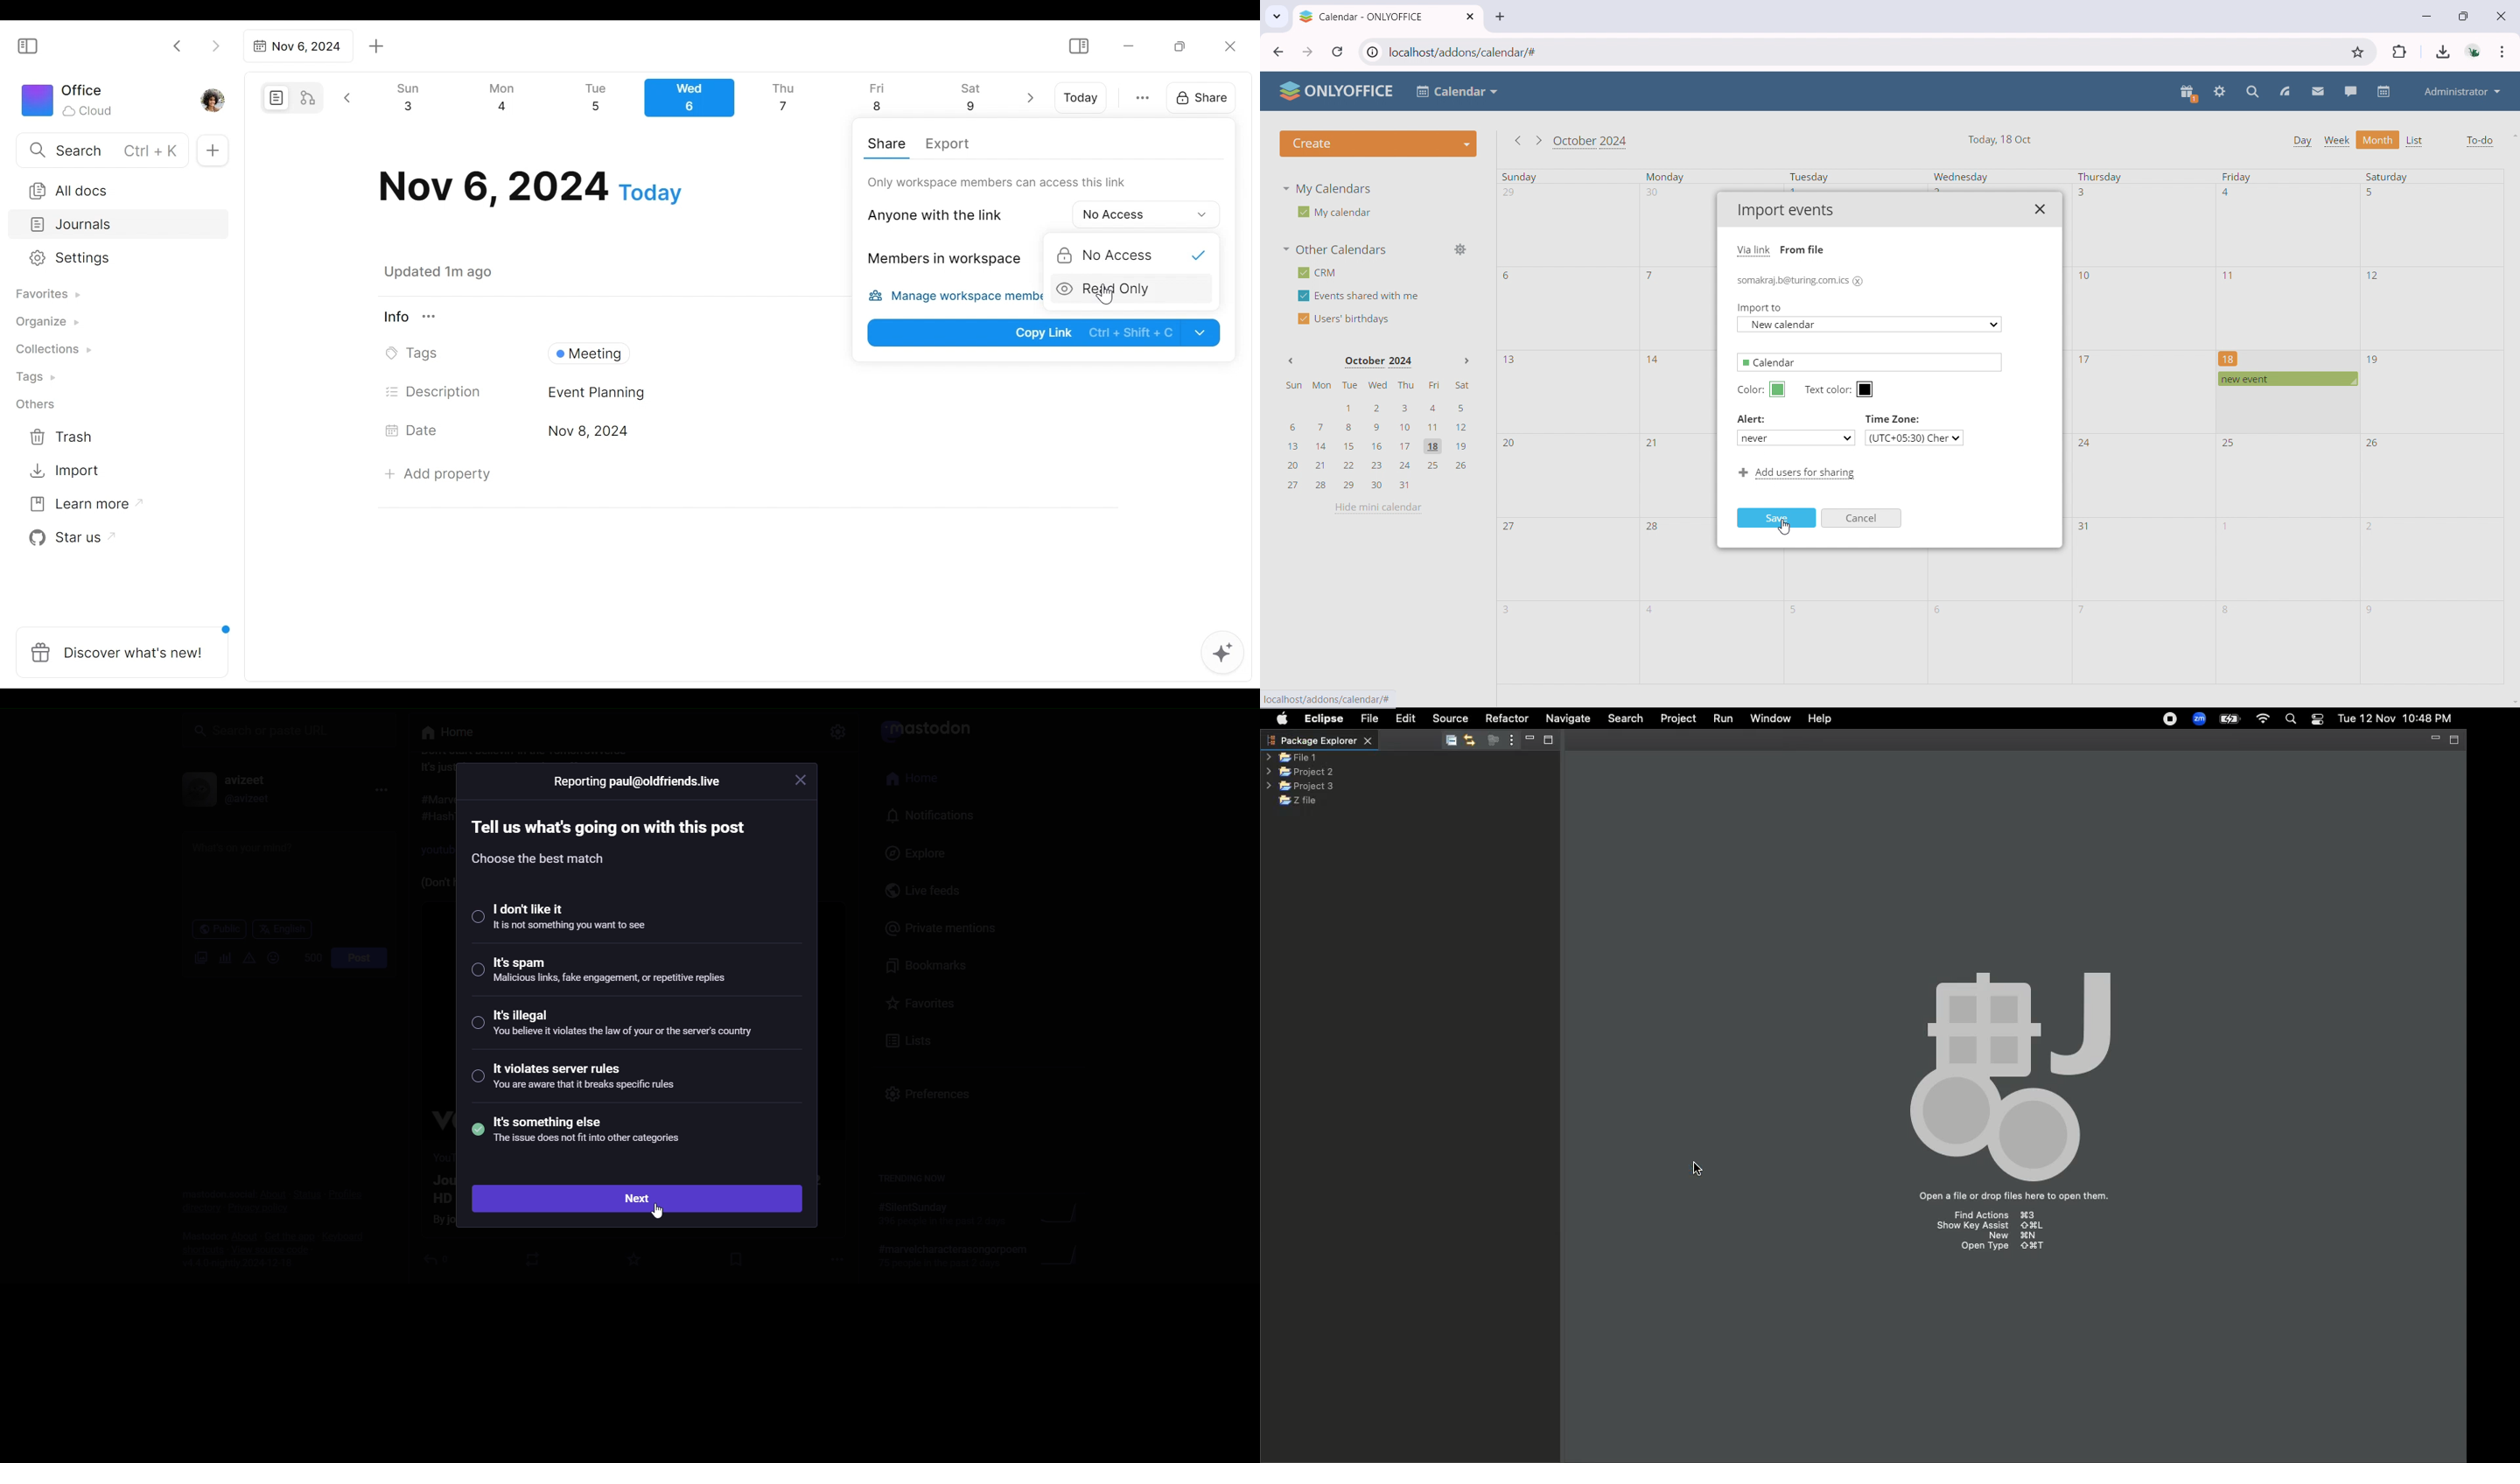 This screenshot has height=1484, width=2520. I want to click on 6, so click(1507, 276).